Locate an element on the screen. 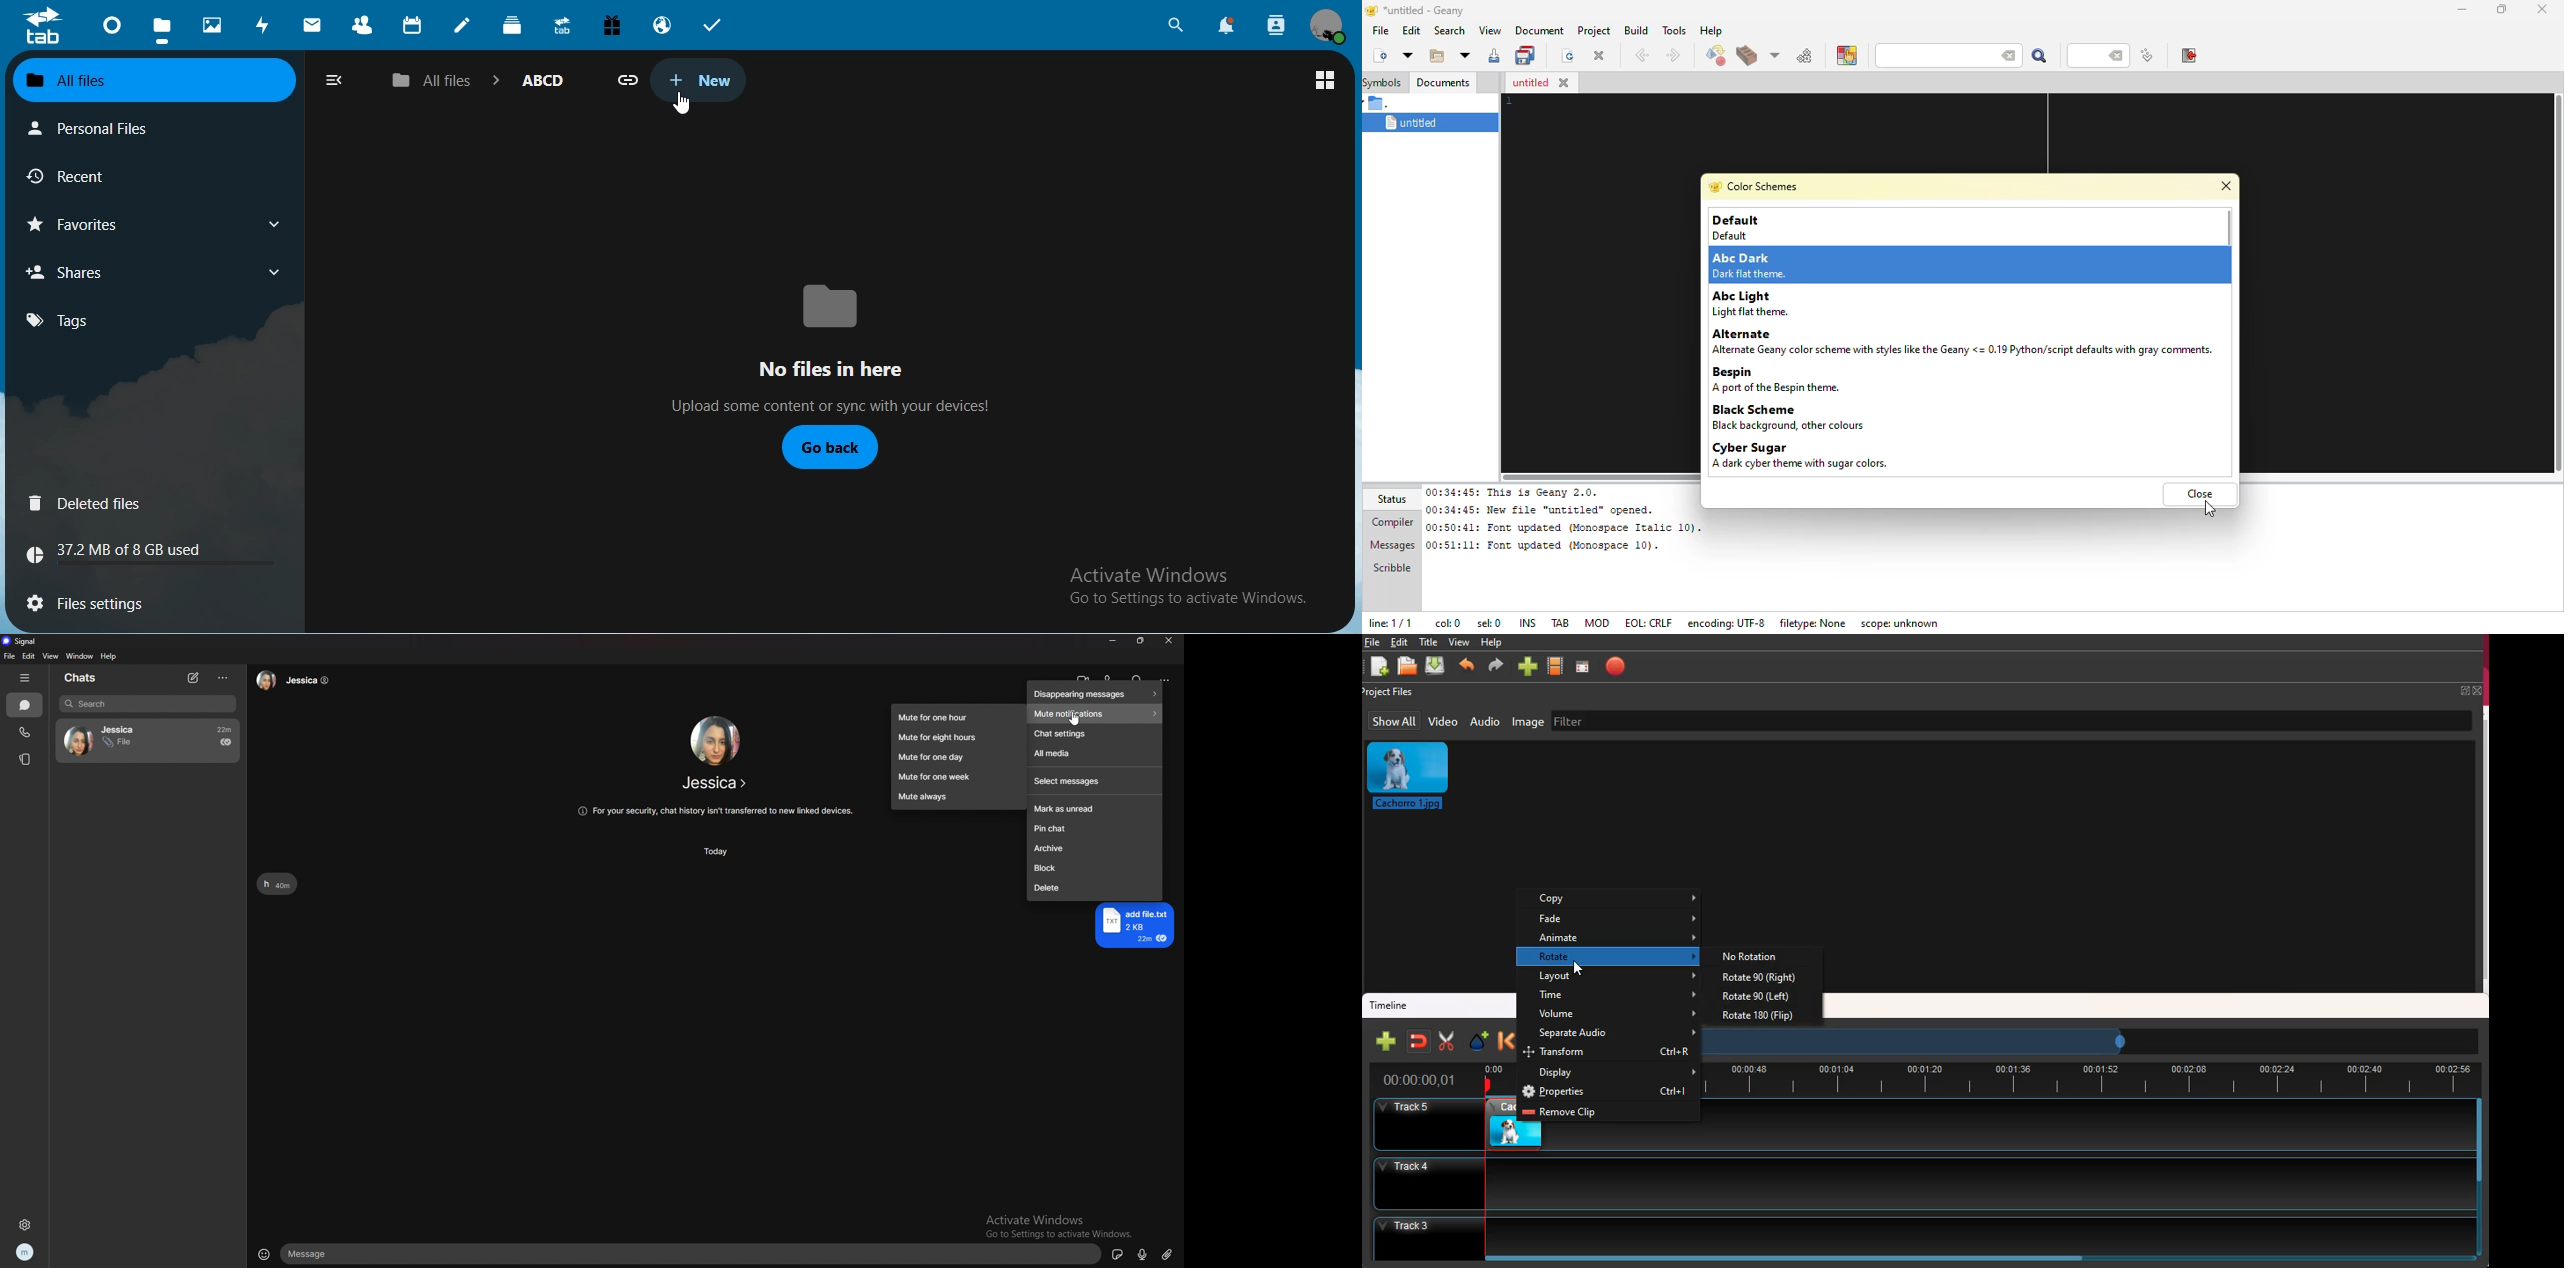 This screenshot has width=2576, height=1288. block is located at coordinates (1095, 868).